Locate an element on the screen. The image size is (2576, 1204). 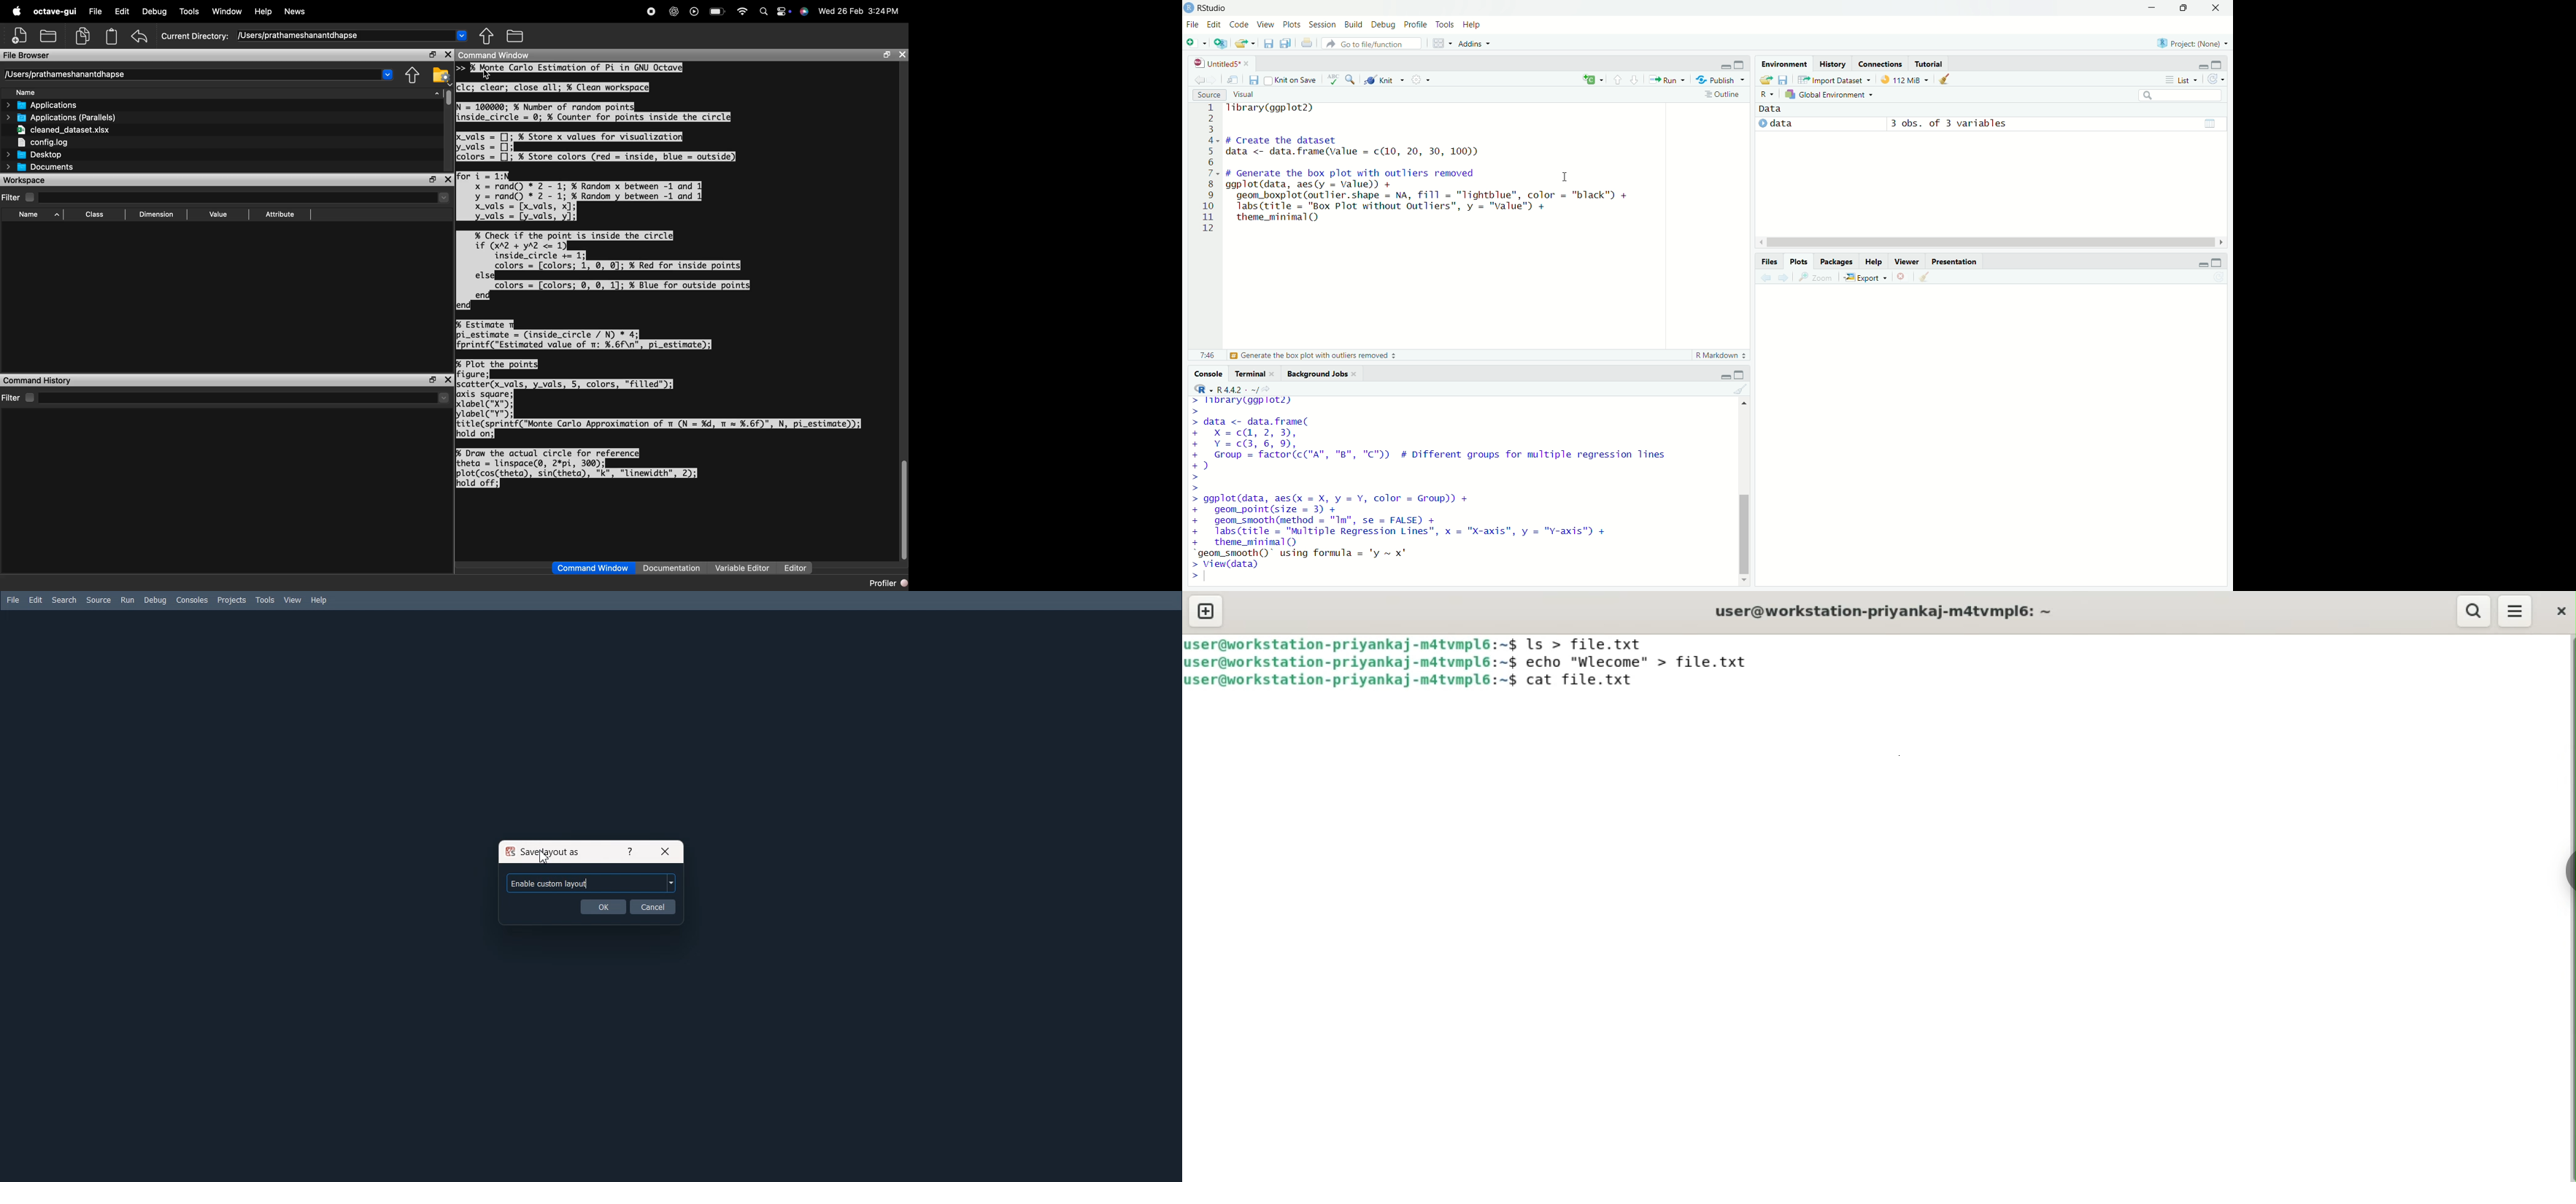
Help is located at coordinates (320, 601).